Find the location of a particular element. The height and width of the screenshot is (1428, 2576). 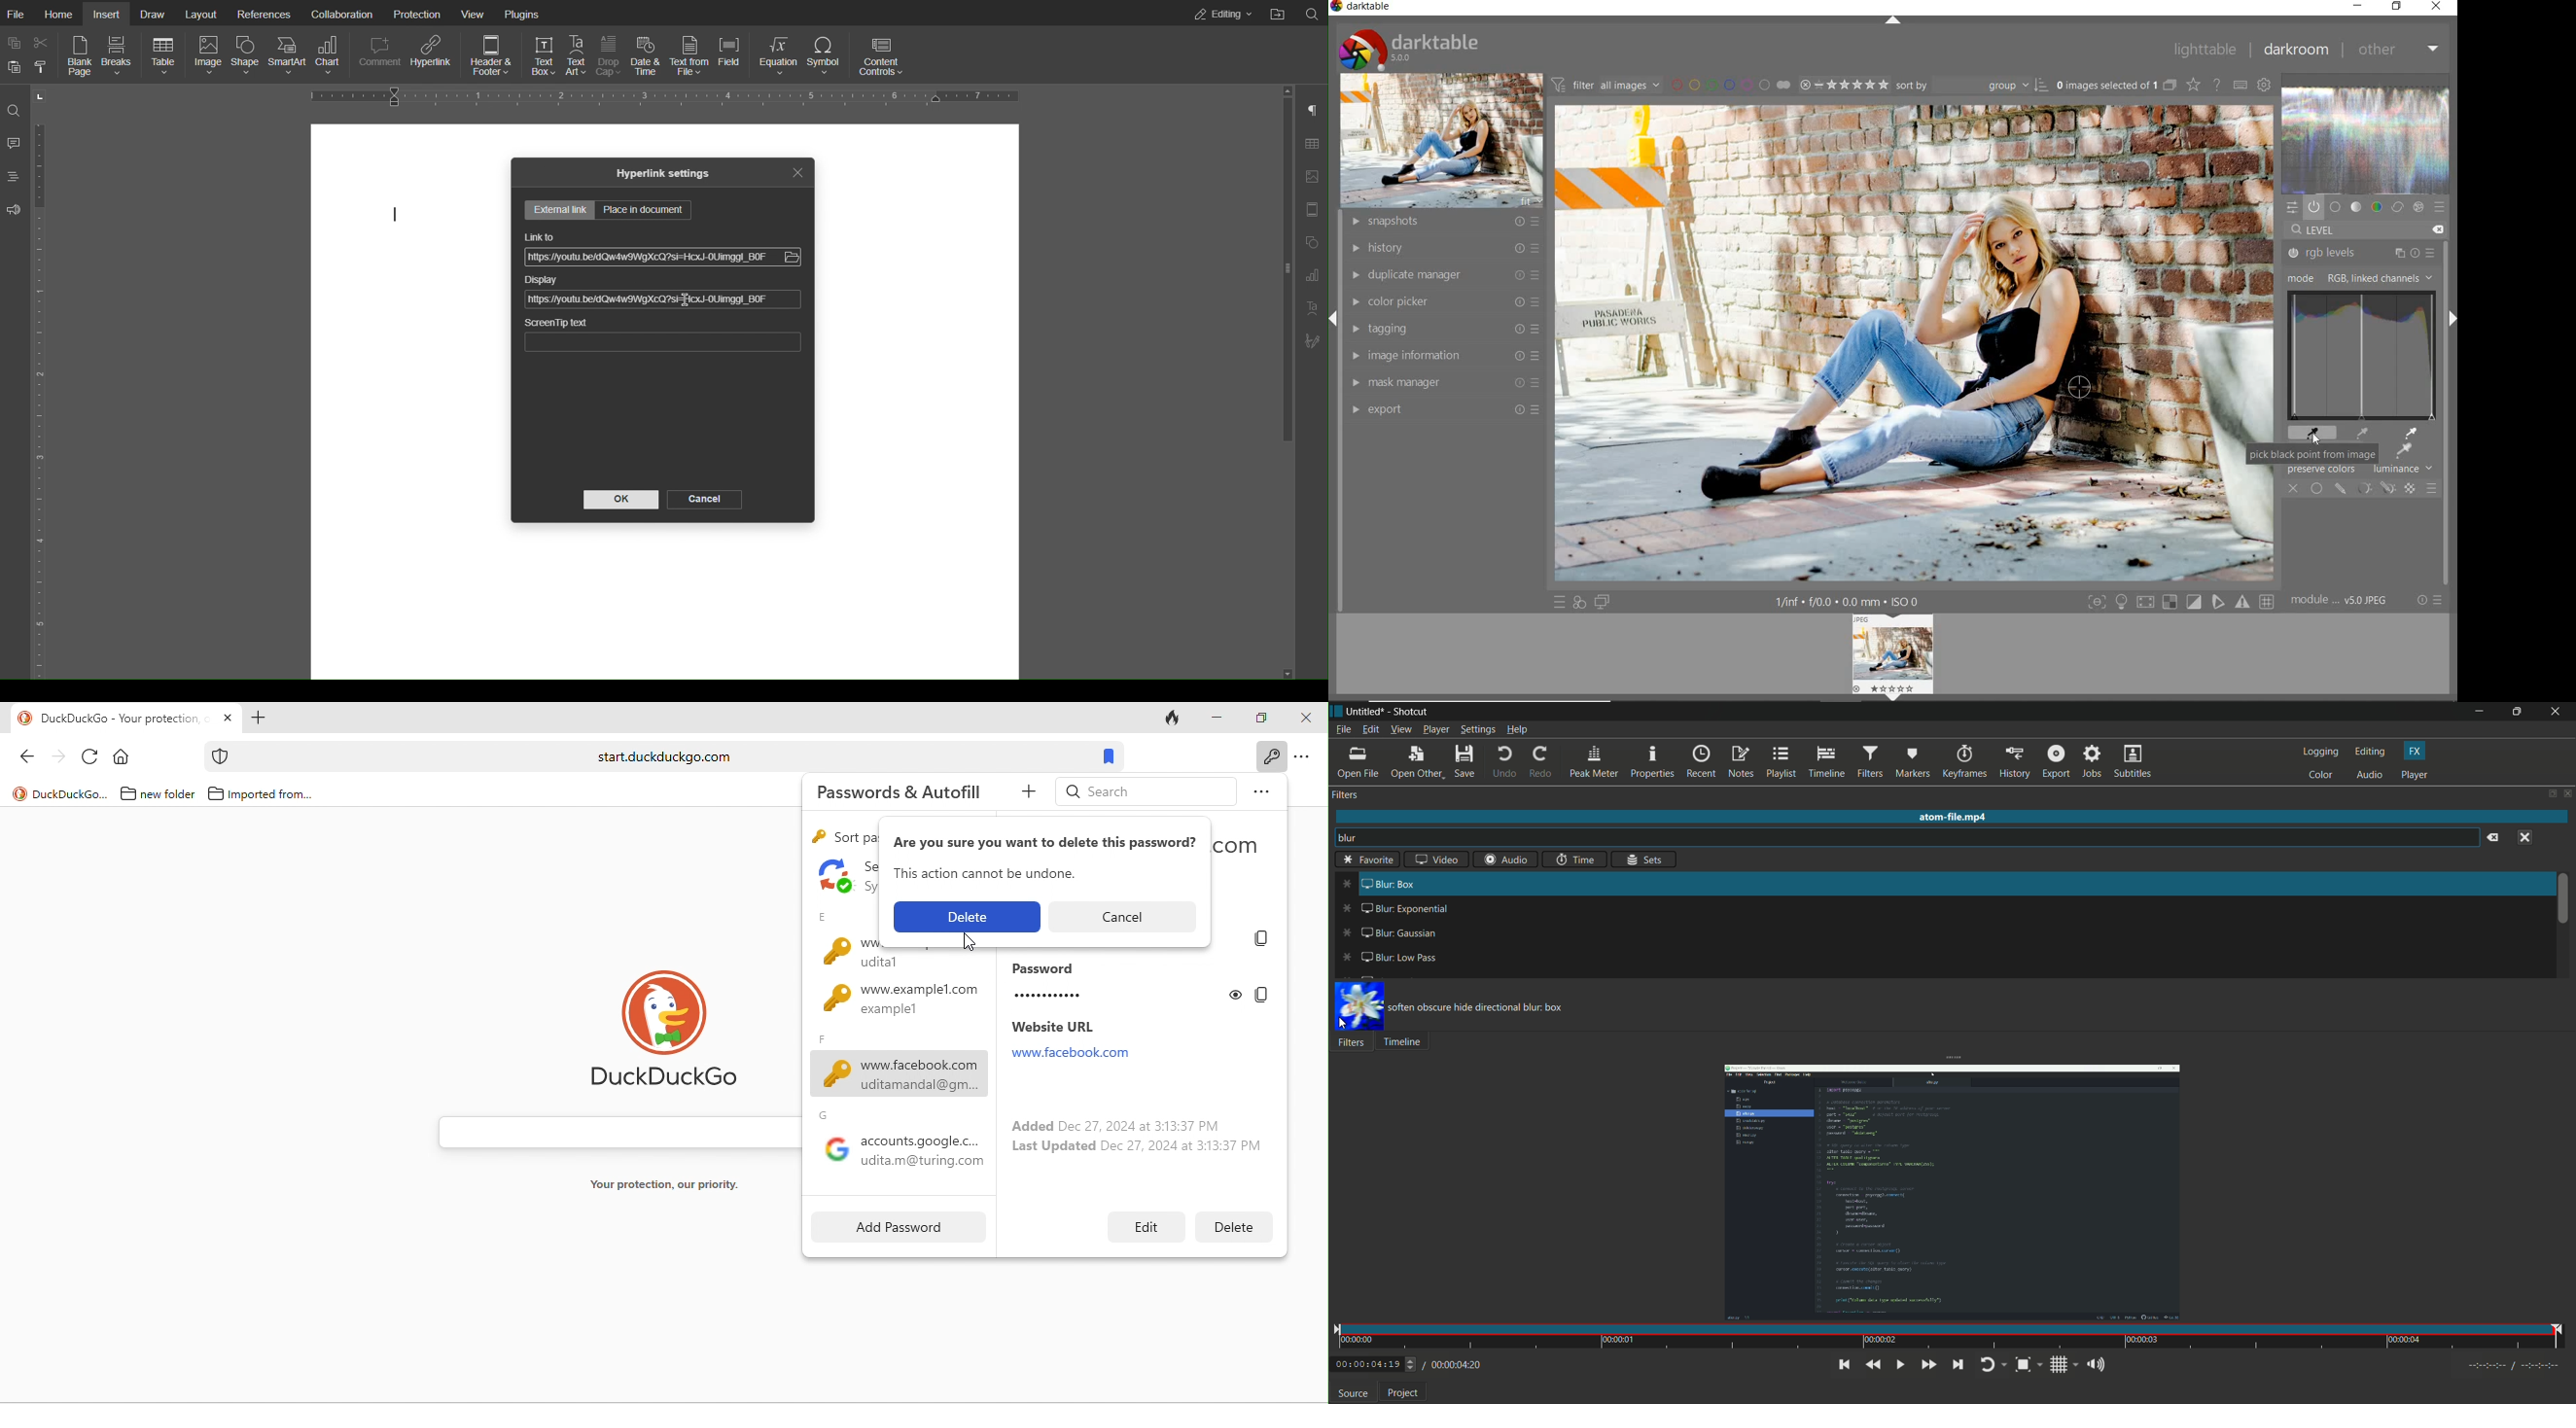

audio is located at coordinates (2371, 776).